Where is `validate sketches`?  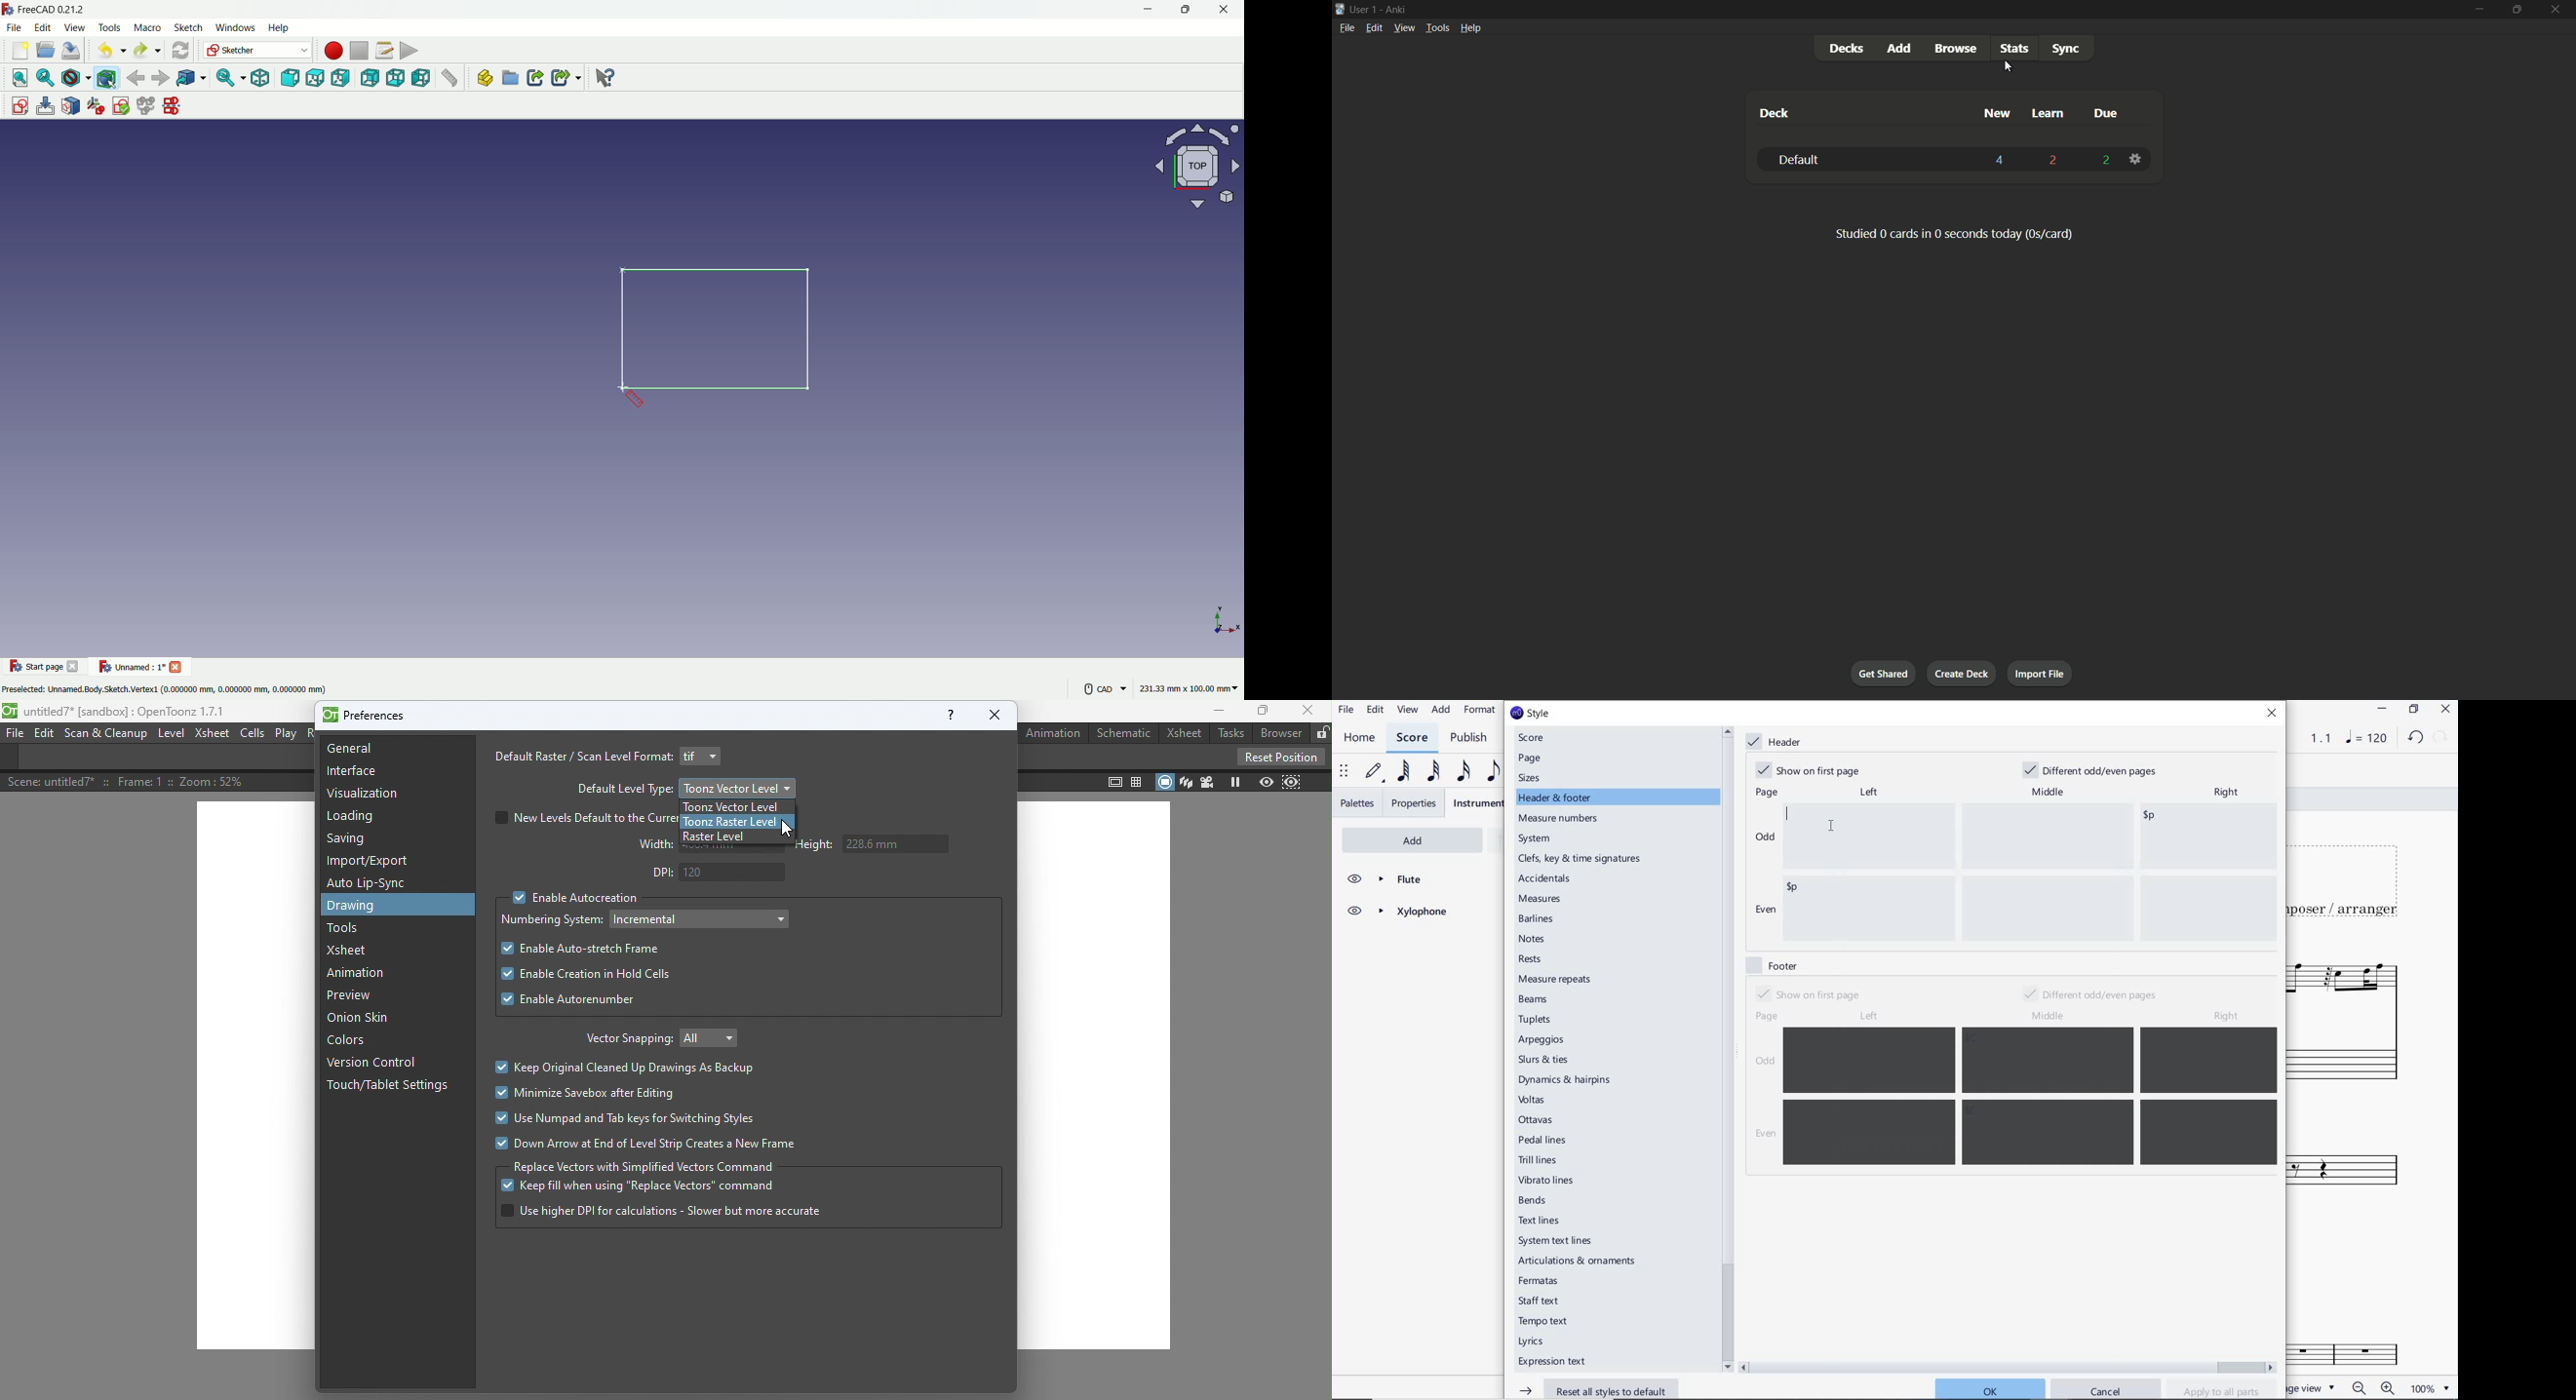 validate sketches is located at coordinates (122, 106).